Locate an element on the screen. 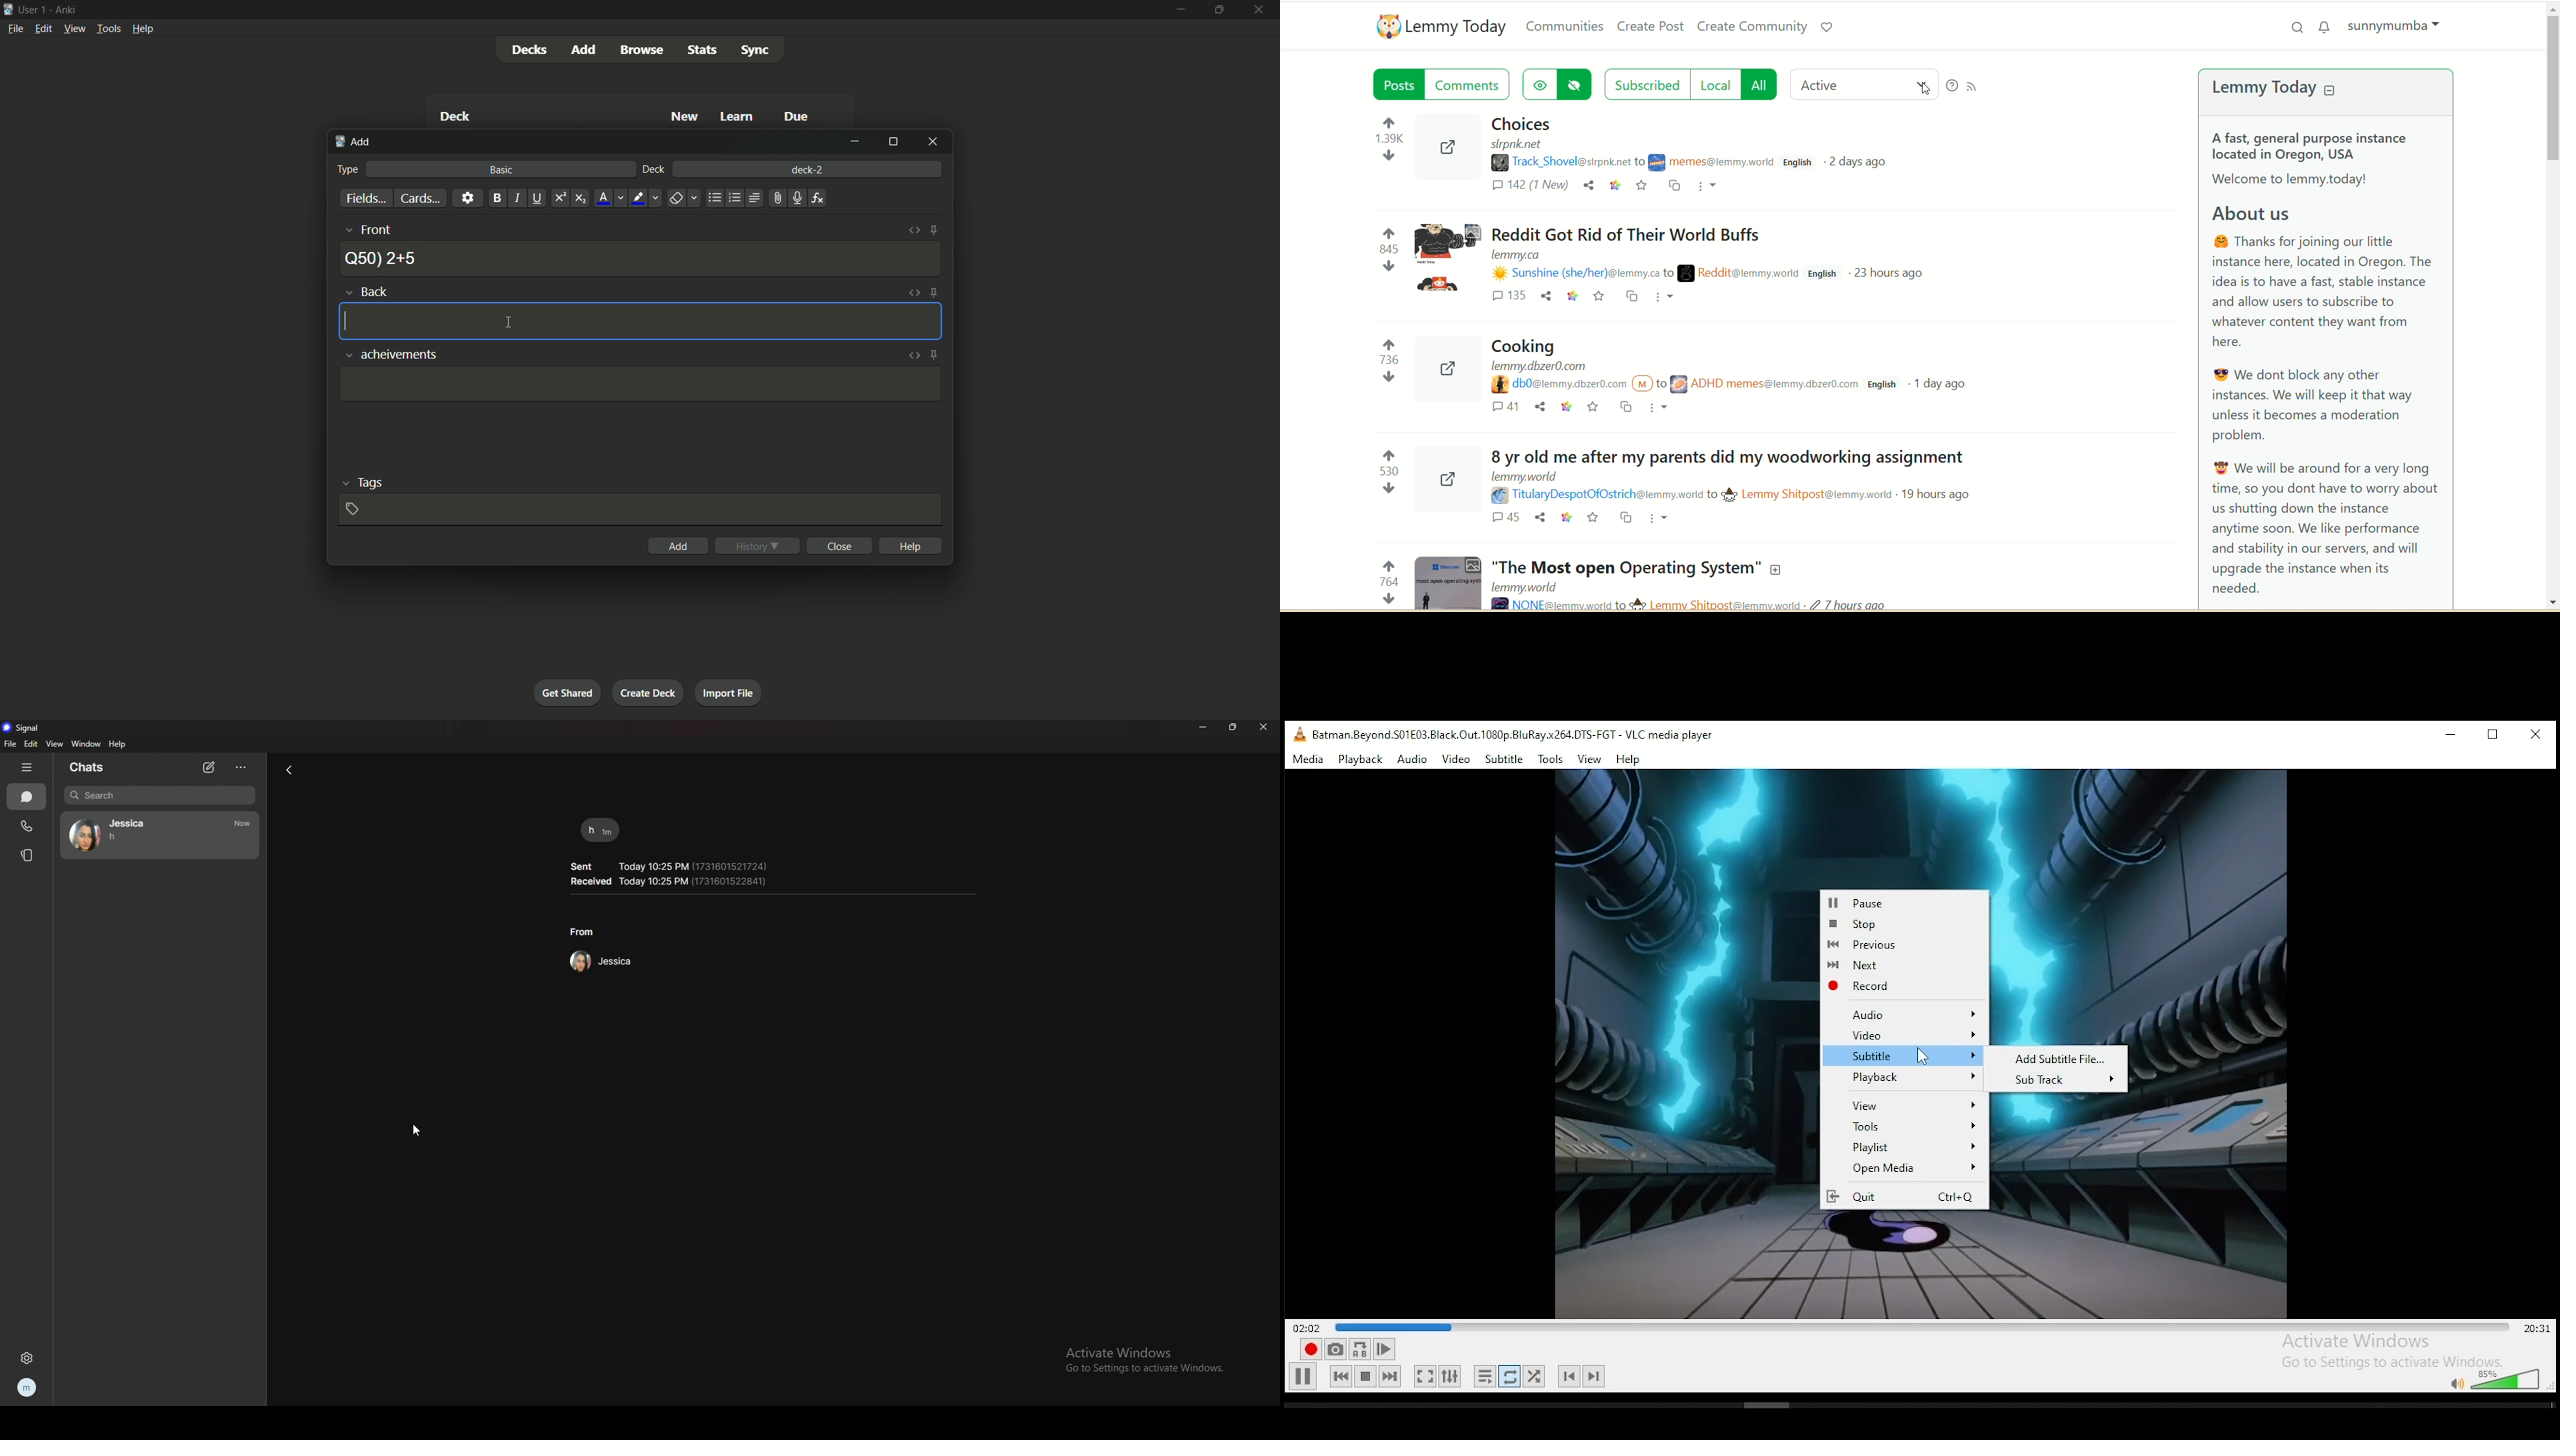  remaining/total time is located at coordinates (2536, 1328).